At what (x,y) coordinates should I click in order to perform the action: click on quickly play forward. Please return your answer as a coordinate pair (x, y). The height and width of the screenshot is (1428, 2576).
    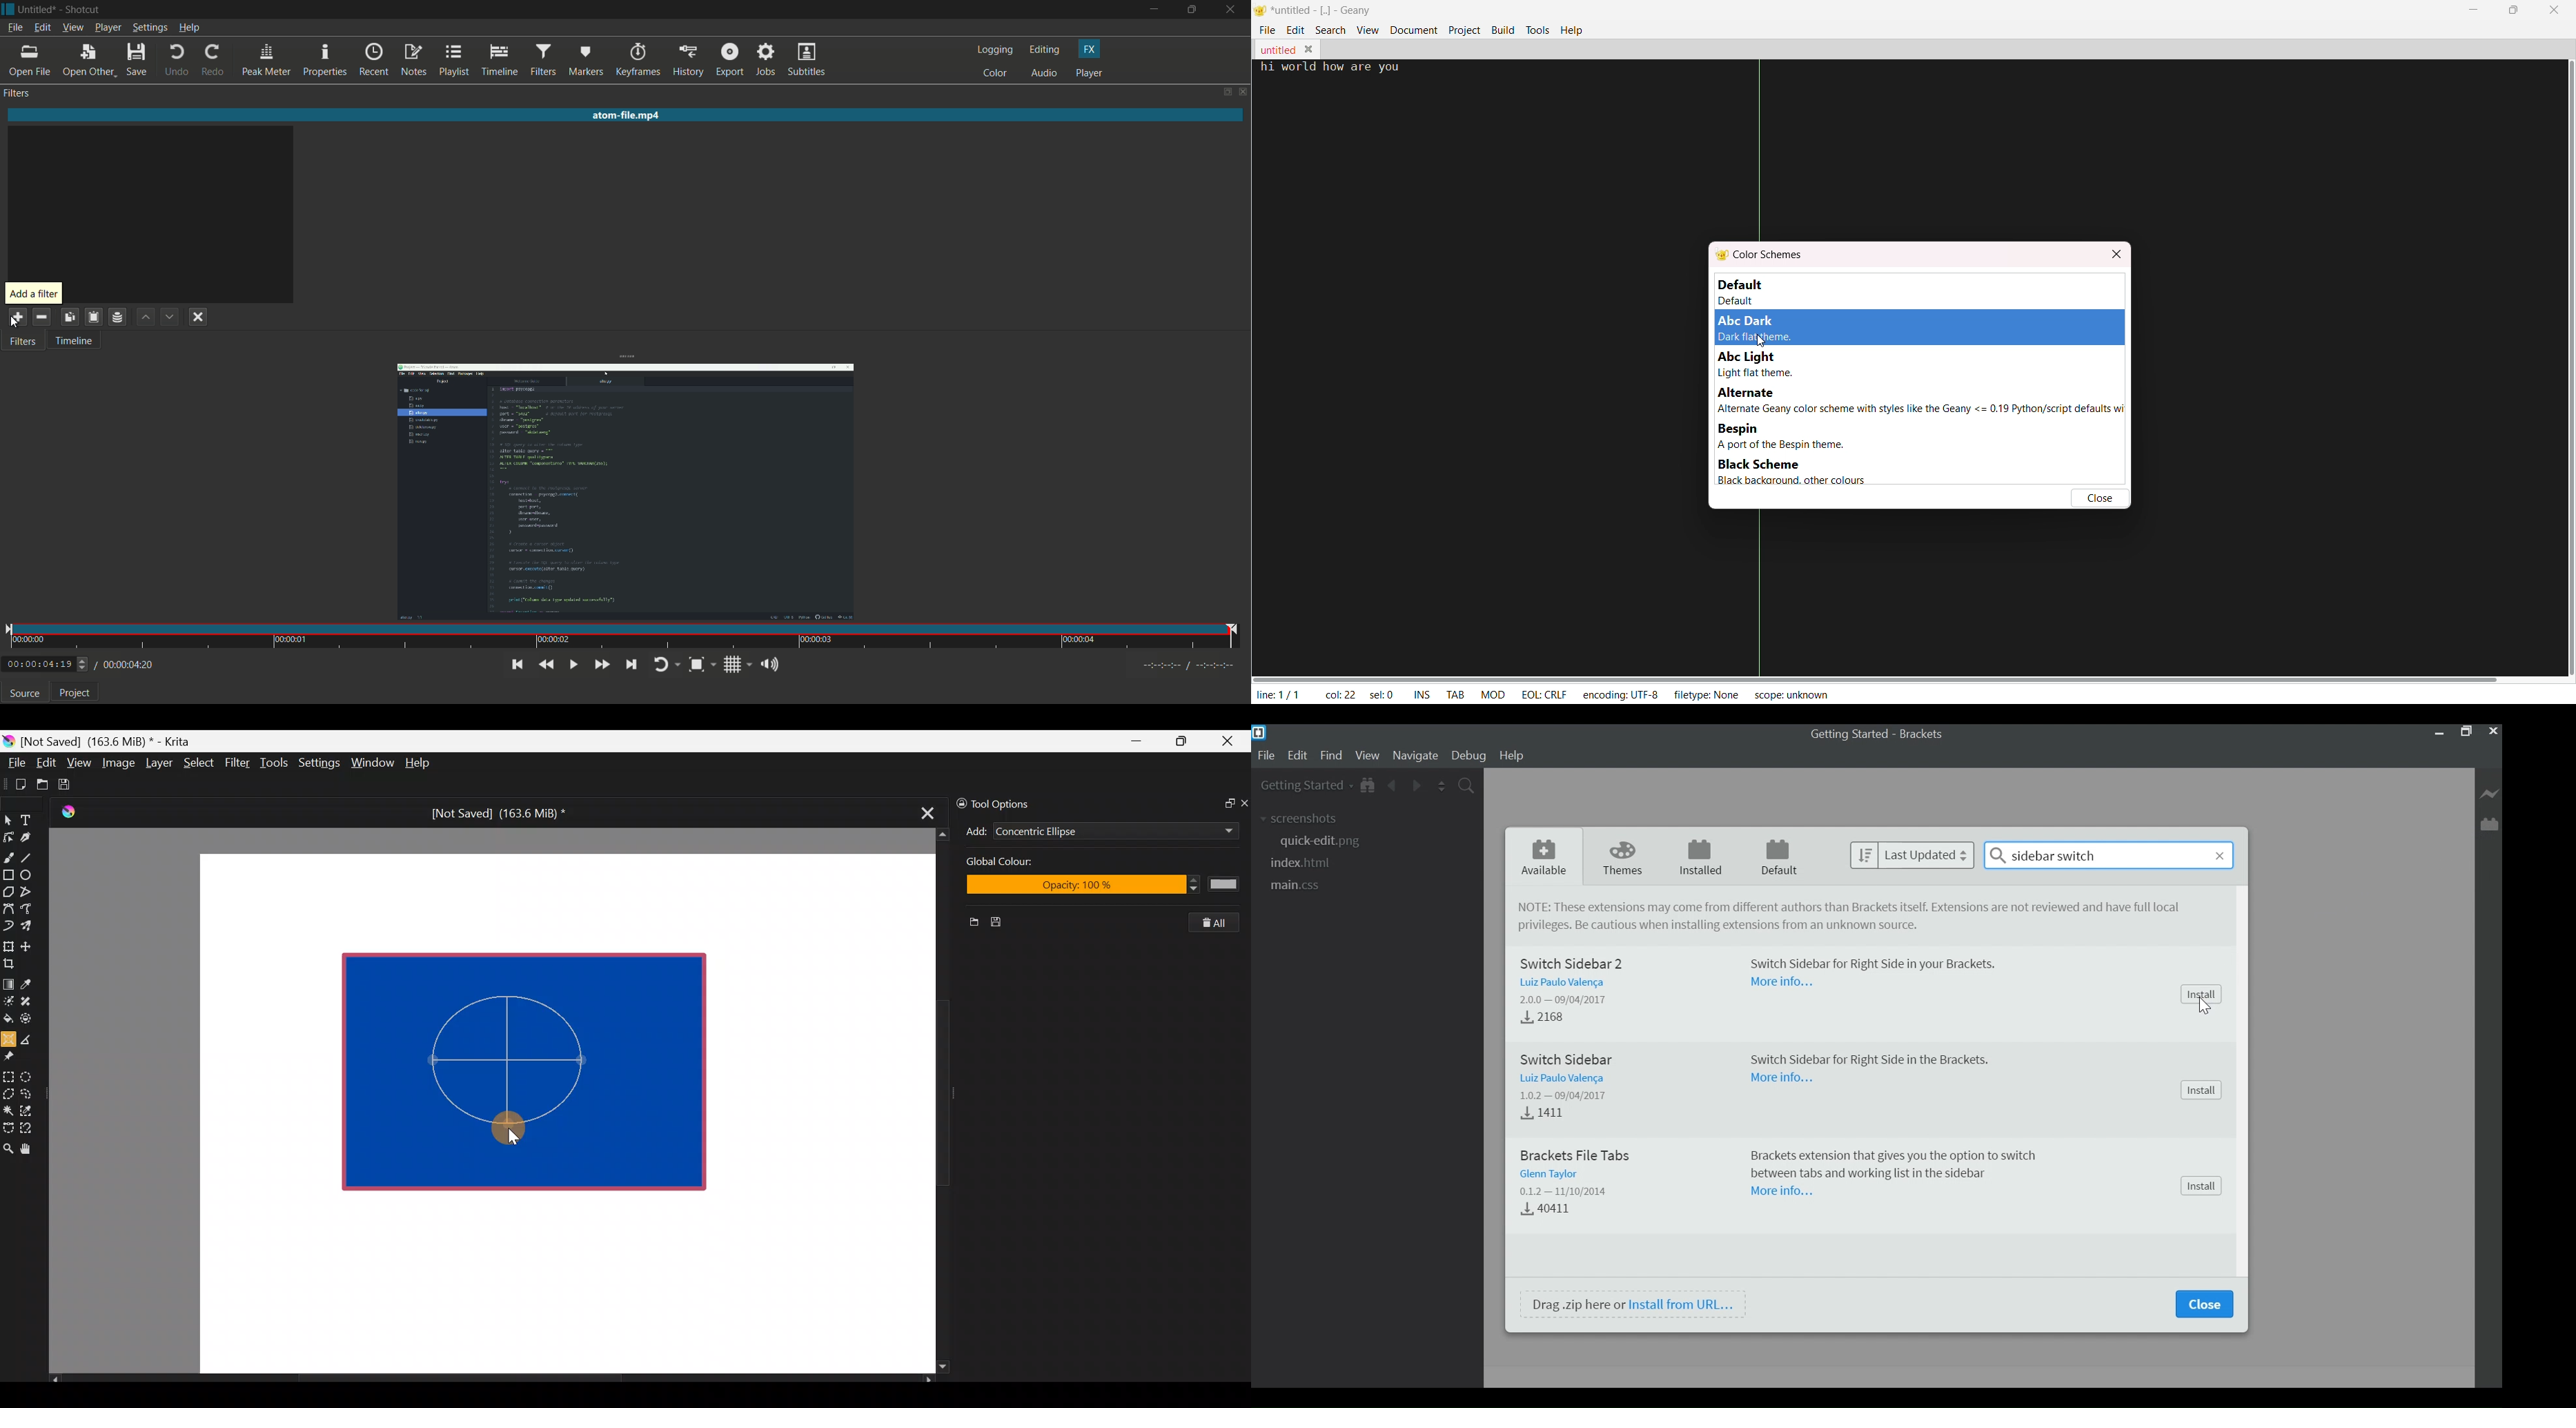
    Looking at the image, I should click on (600, 665).